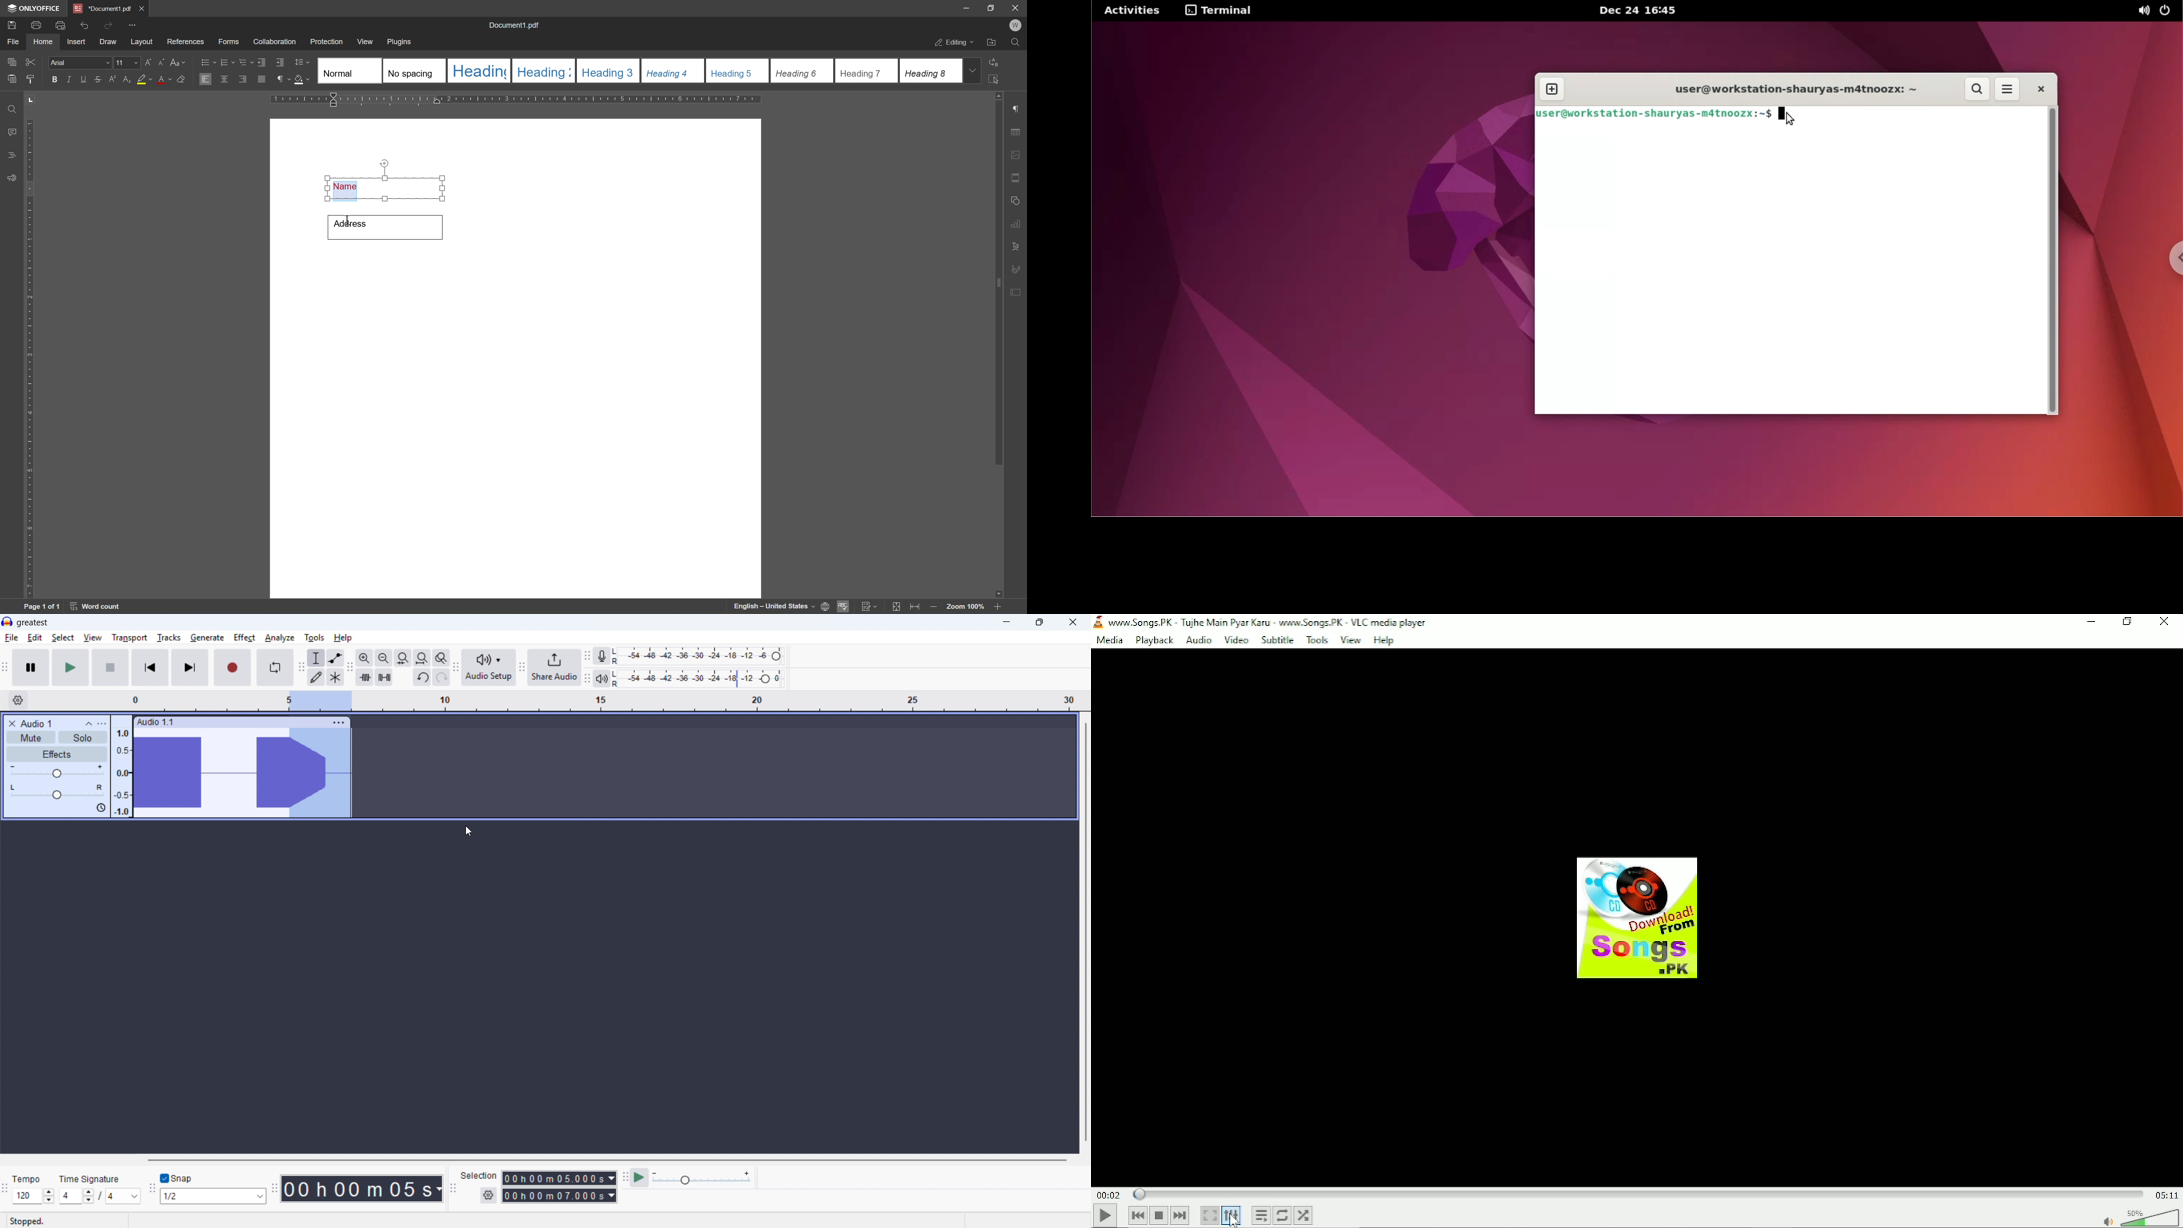  What do you see at coordinates (31, 737) in the screenshot?
I see `Mute ` at bounding box center [31, 737].